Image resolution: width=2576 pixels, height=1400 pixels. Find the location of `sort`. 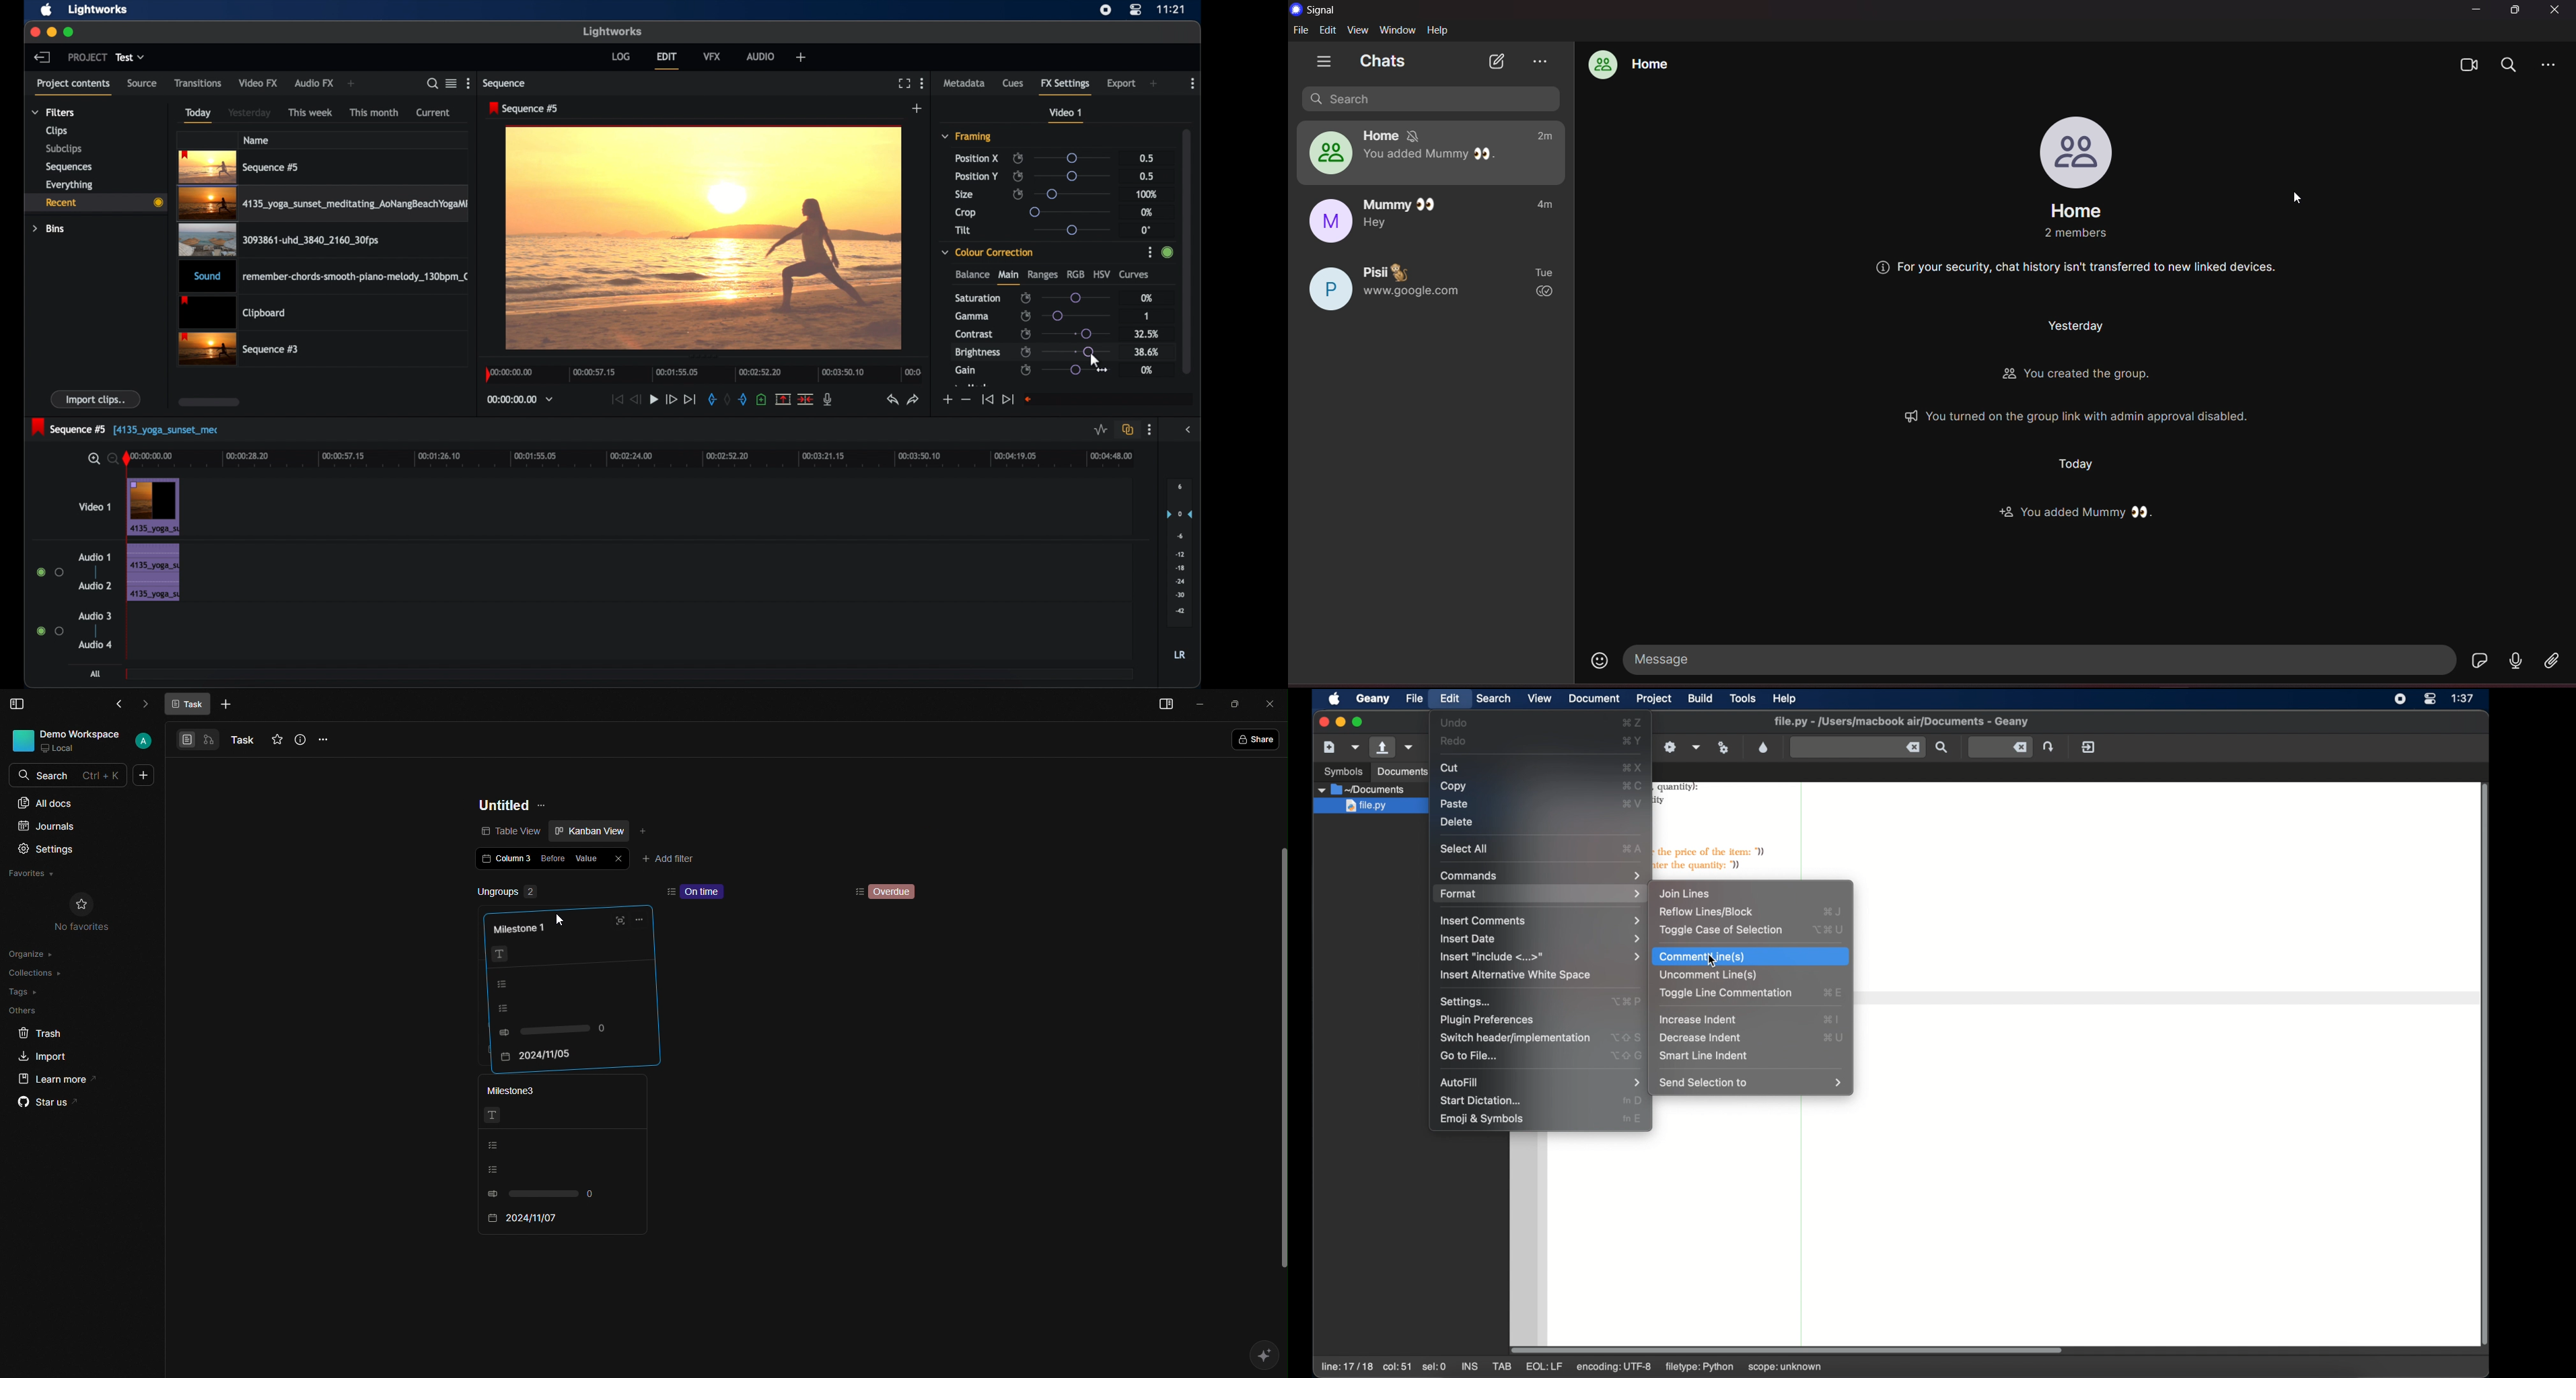

sort is located at coordinates (671, 892).